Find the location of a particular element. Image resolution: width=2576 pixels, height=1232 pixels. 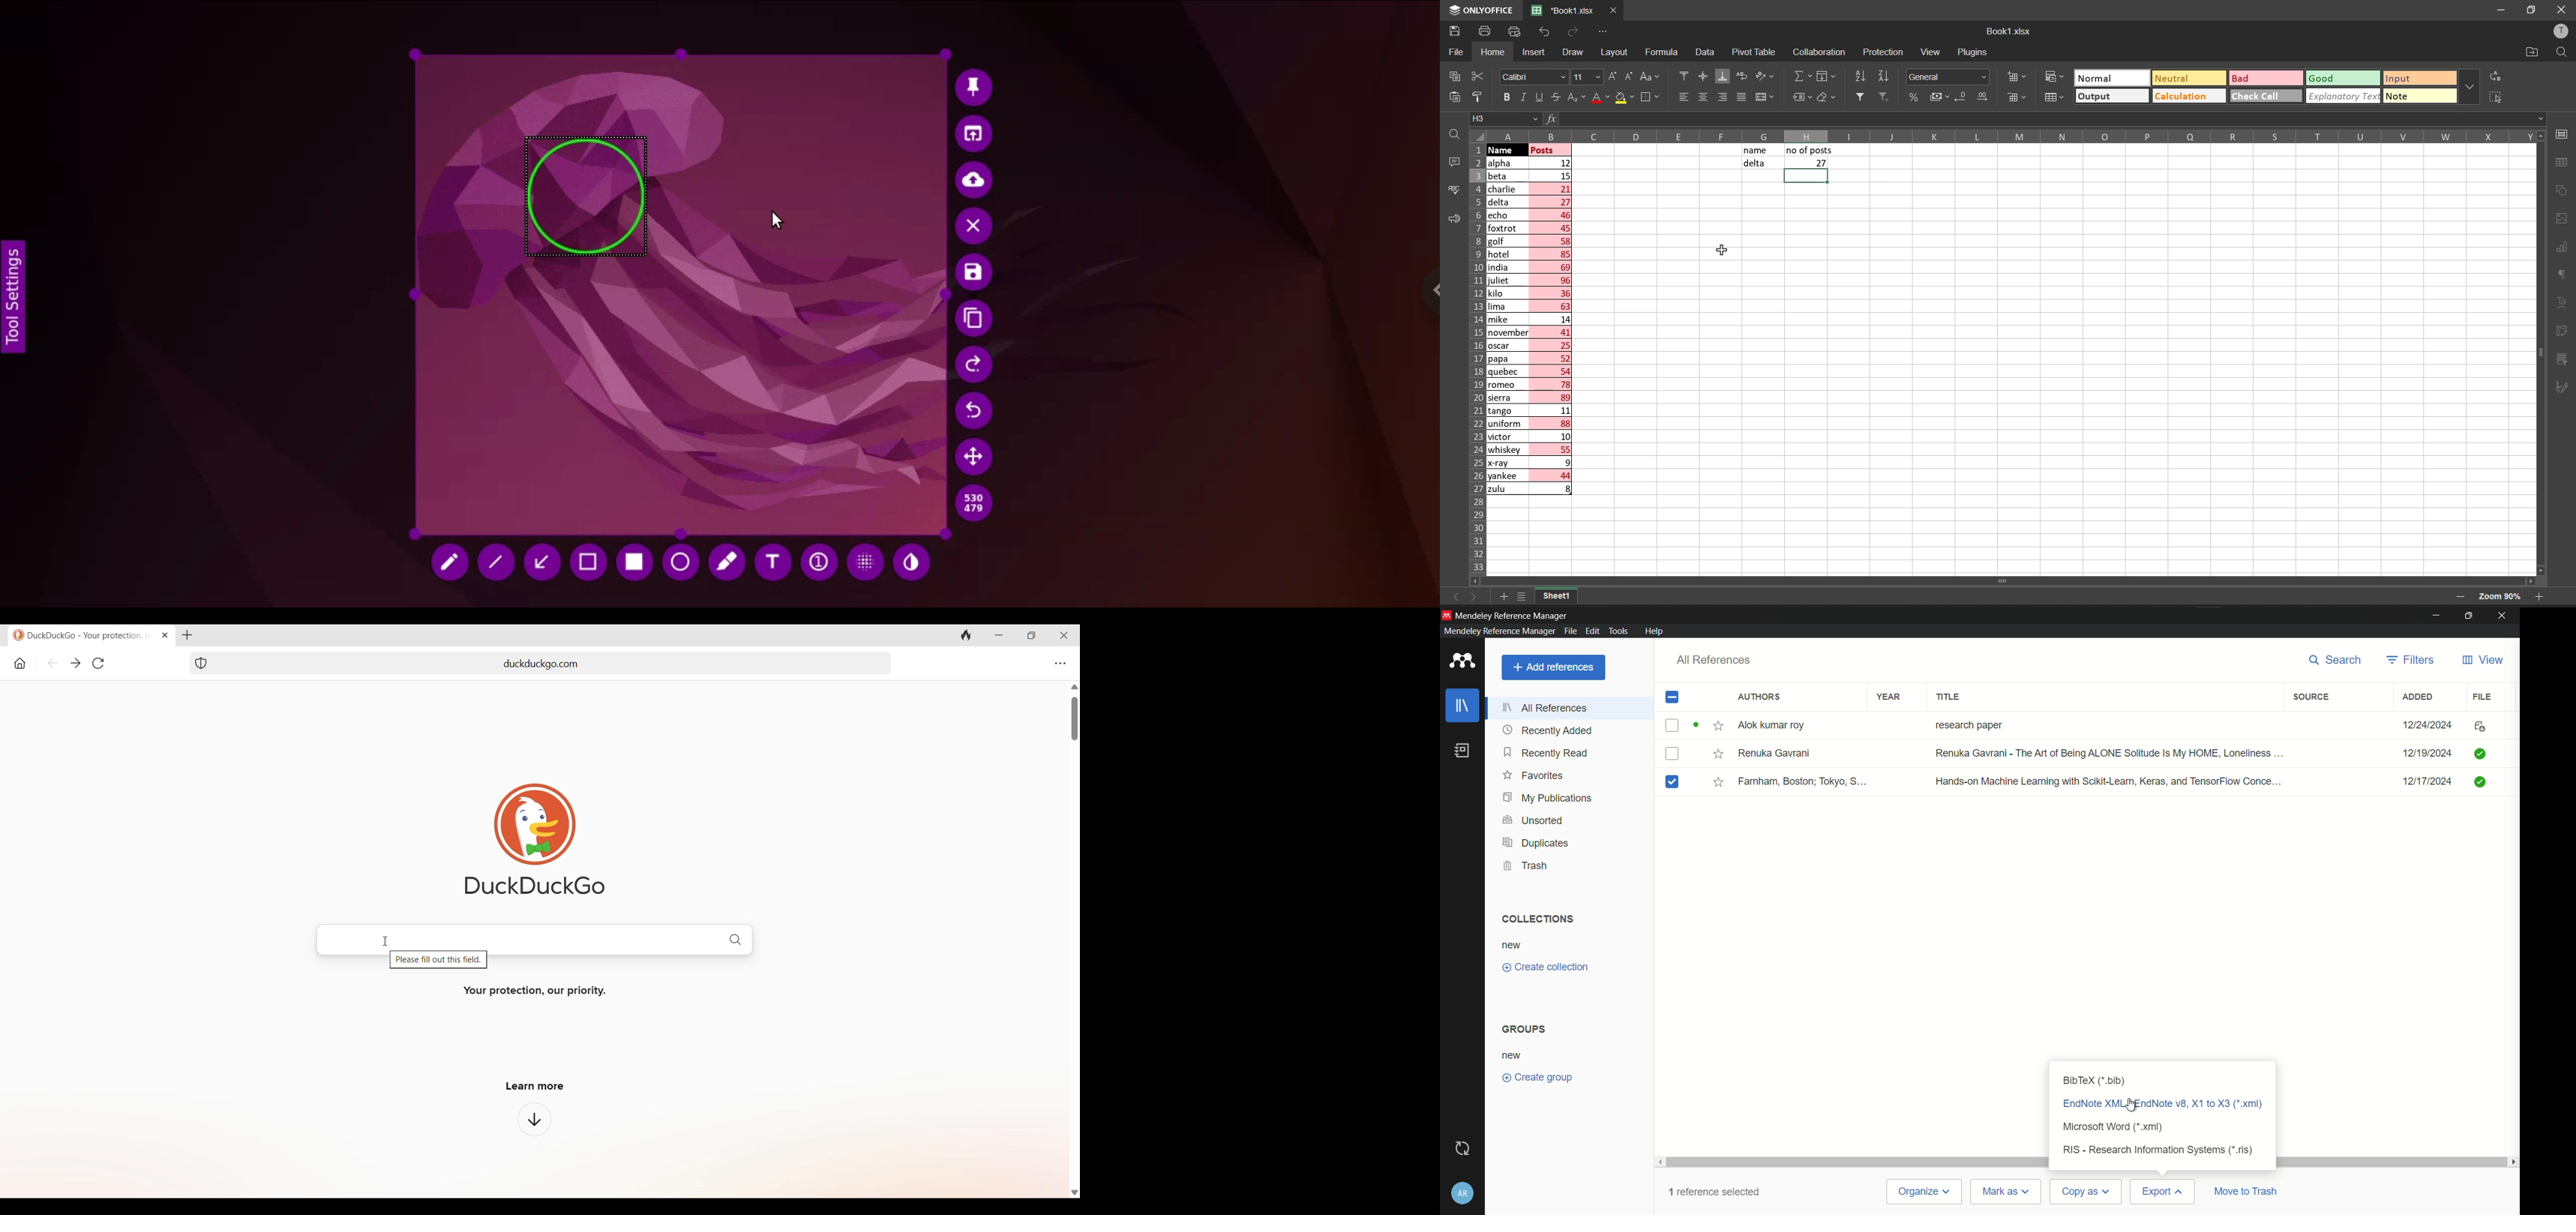

research information systems is located at coordinates (2159, 1149).